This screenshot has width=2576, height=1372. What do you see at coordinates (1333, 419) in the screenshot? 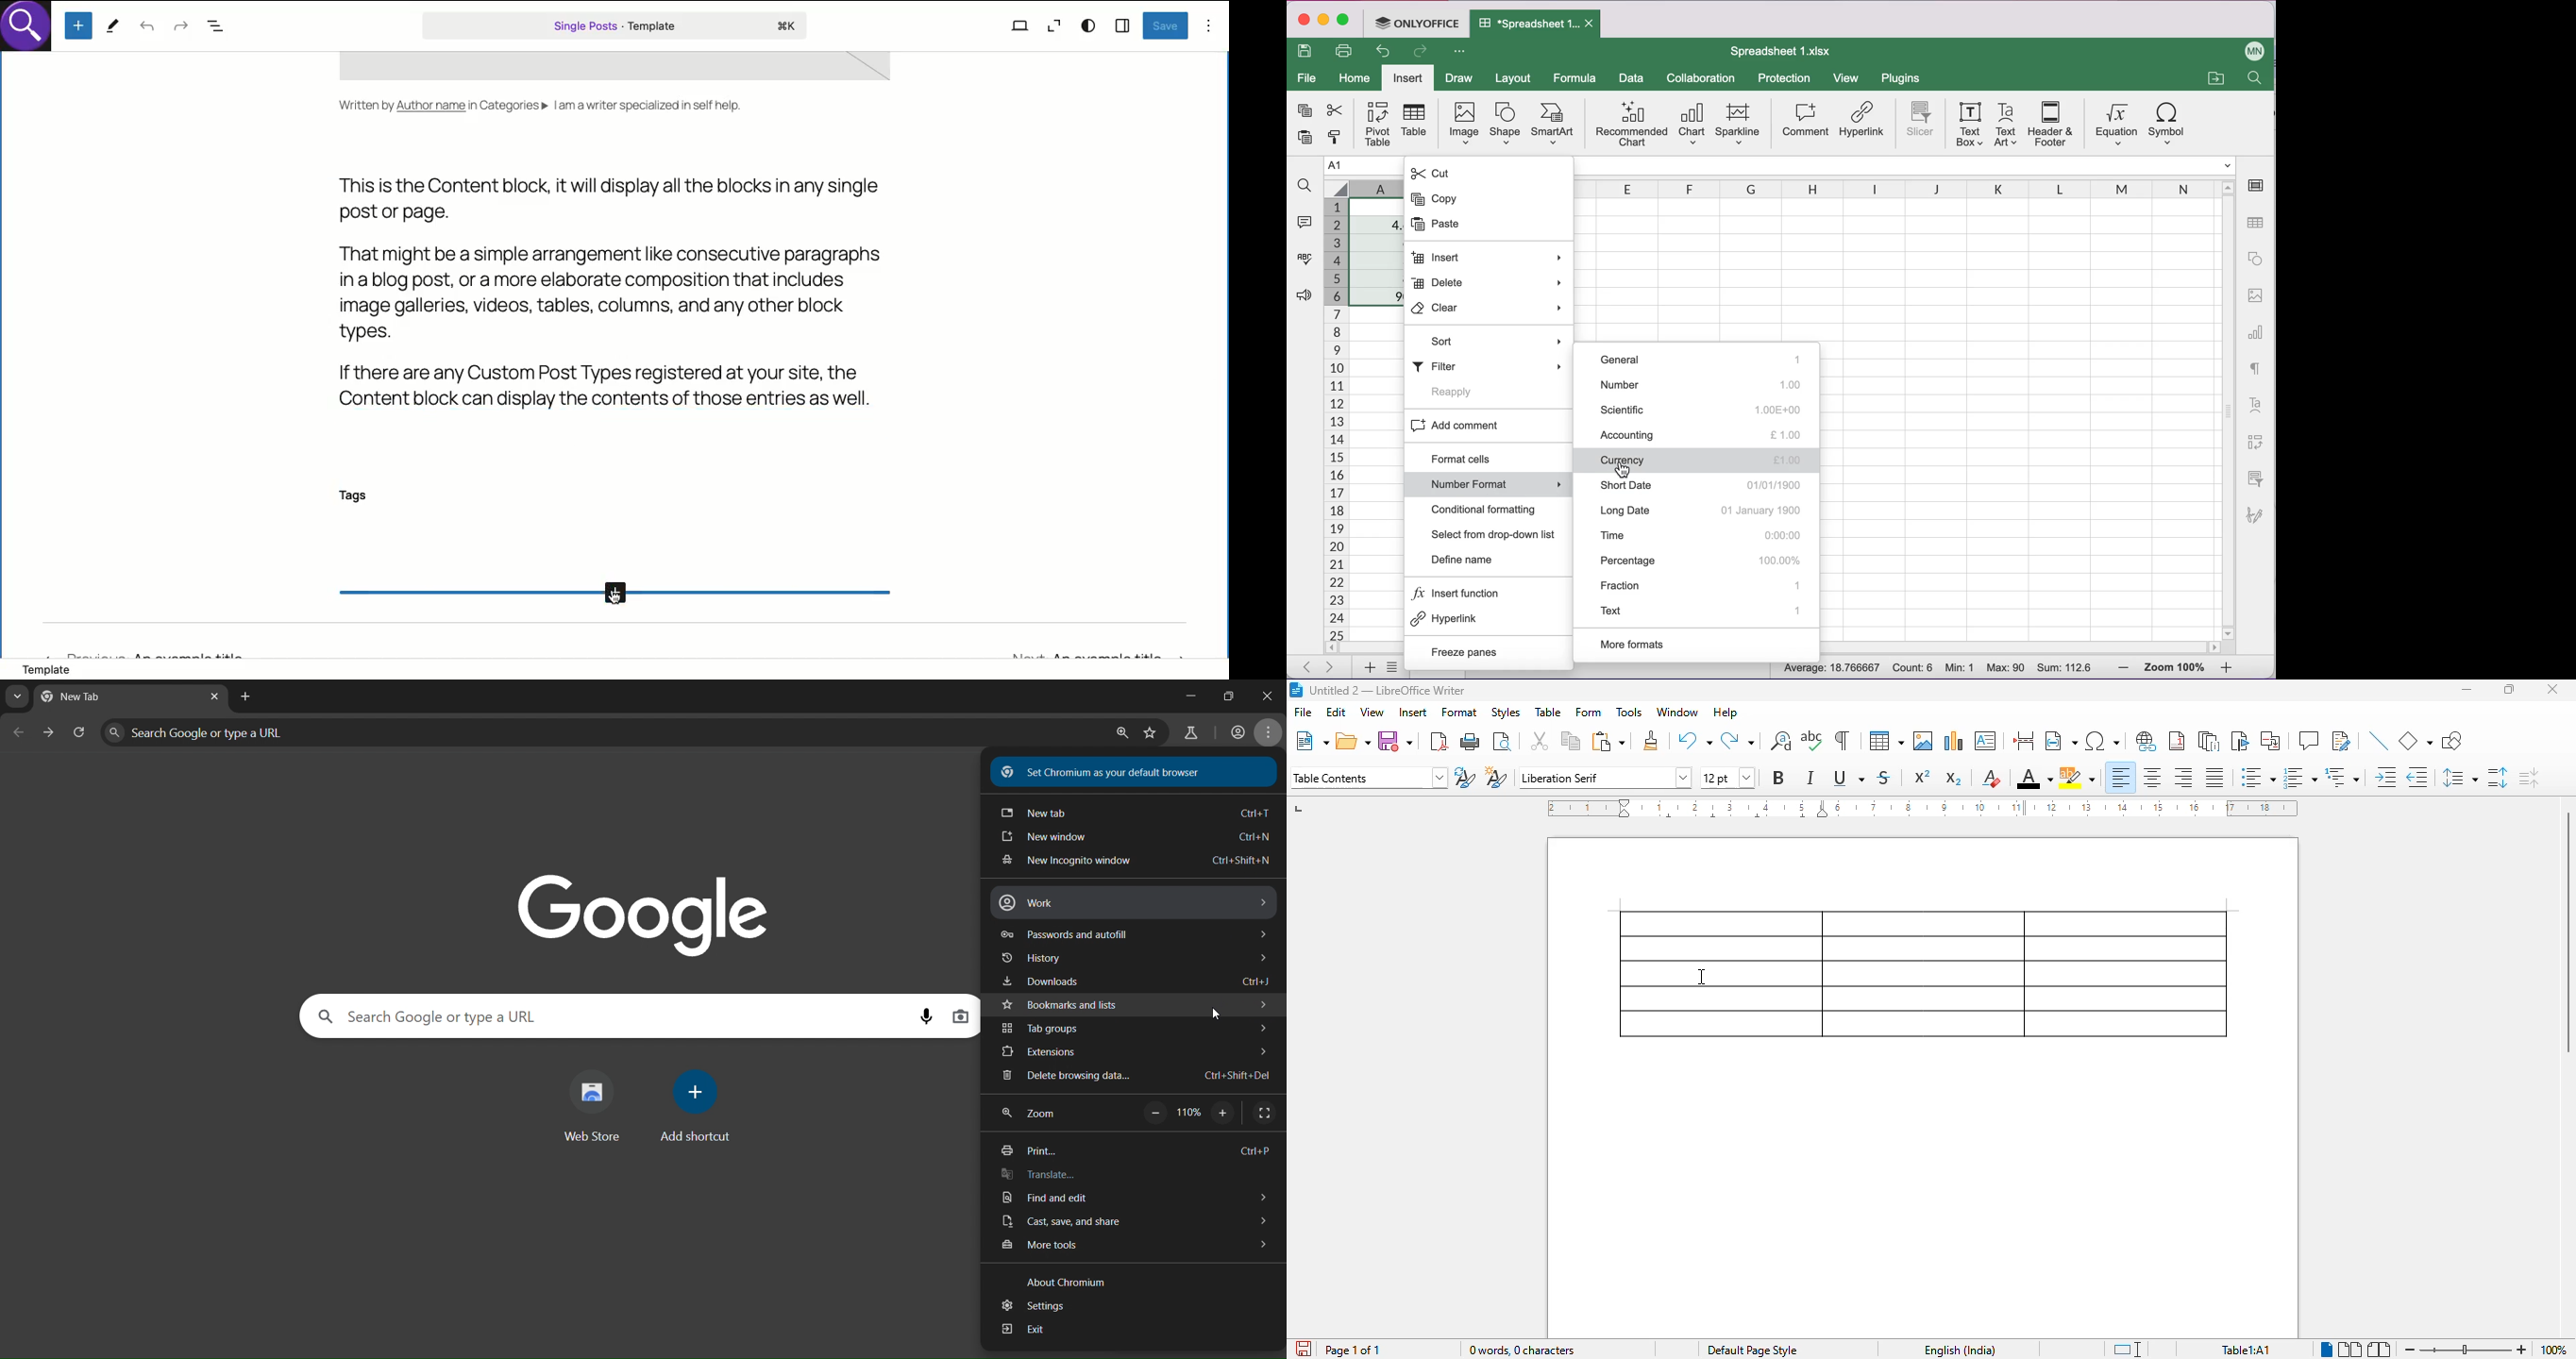
I see `cells numbers` at bounding box center [1333, 419].